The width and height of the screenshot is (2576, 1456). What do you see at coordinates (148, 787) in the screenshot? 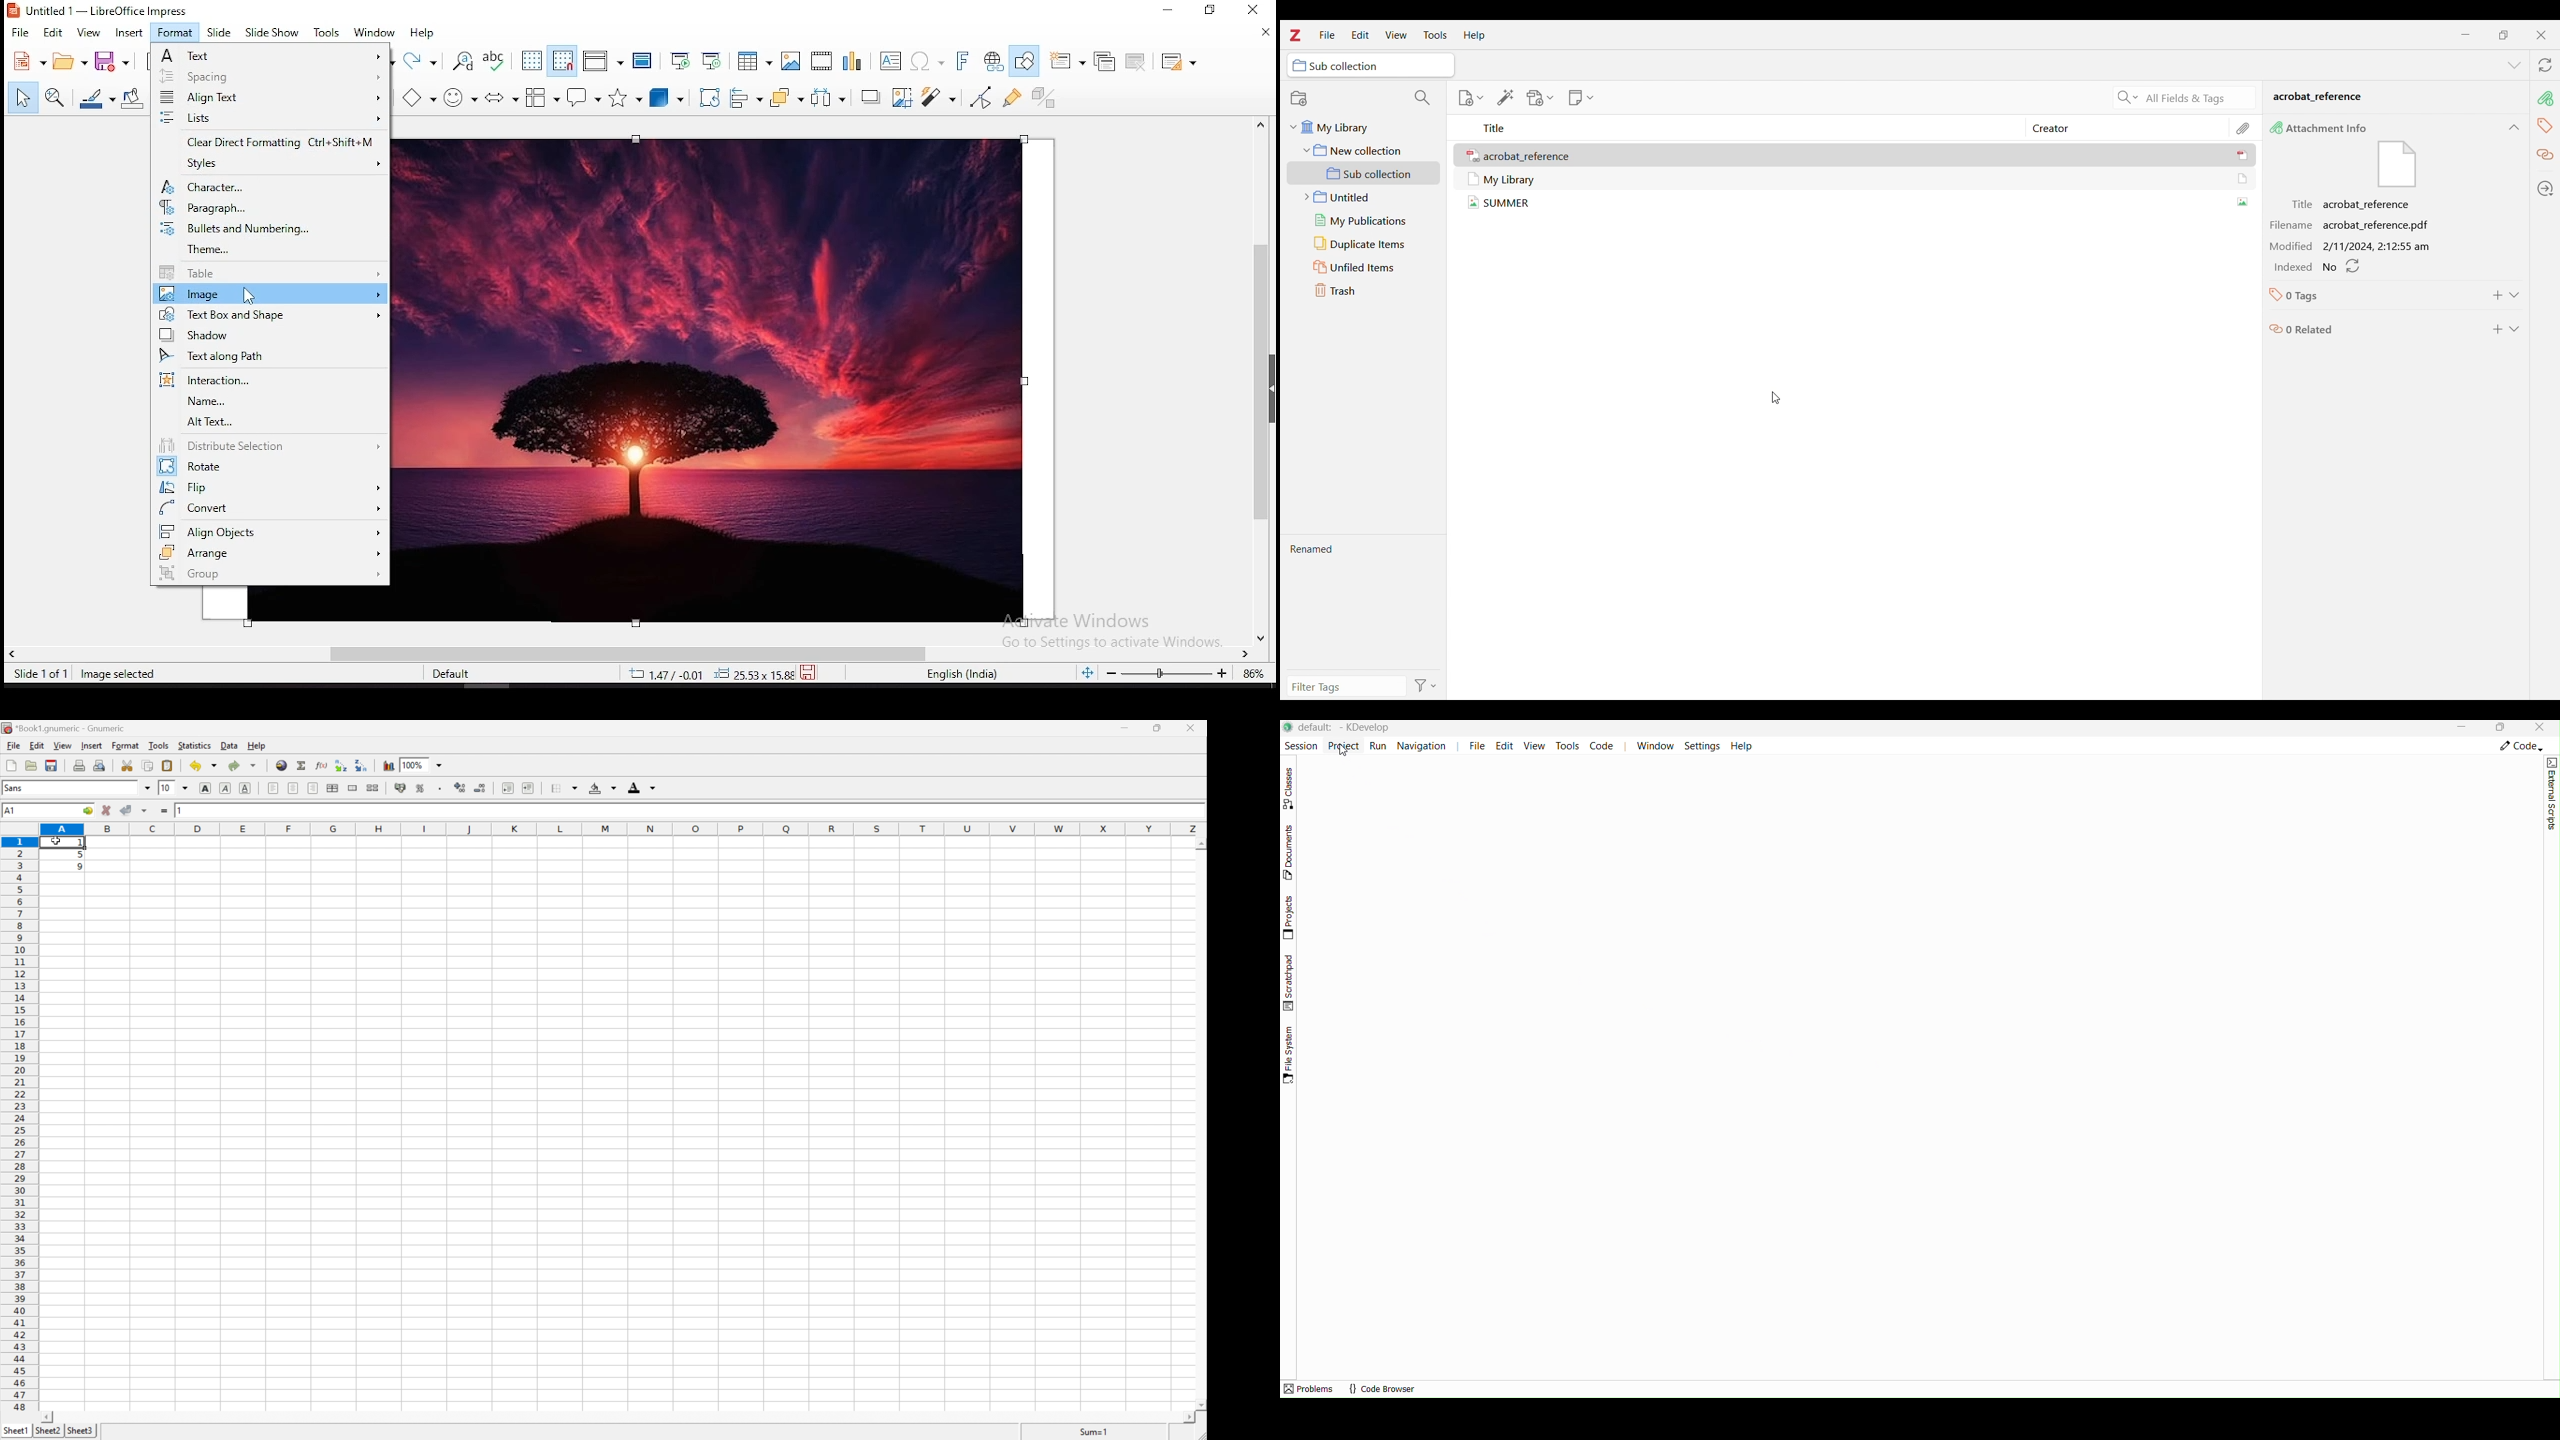
I see `drop down` at bounding box center [148, 787].